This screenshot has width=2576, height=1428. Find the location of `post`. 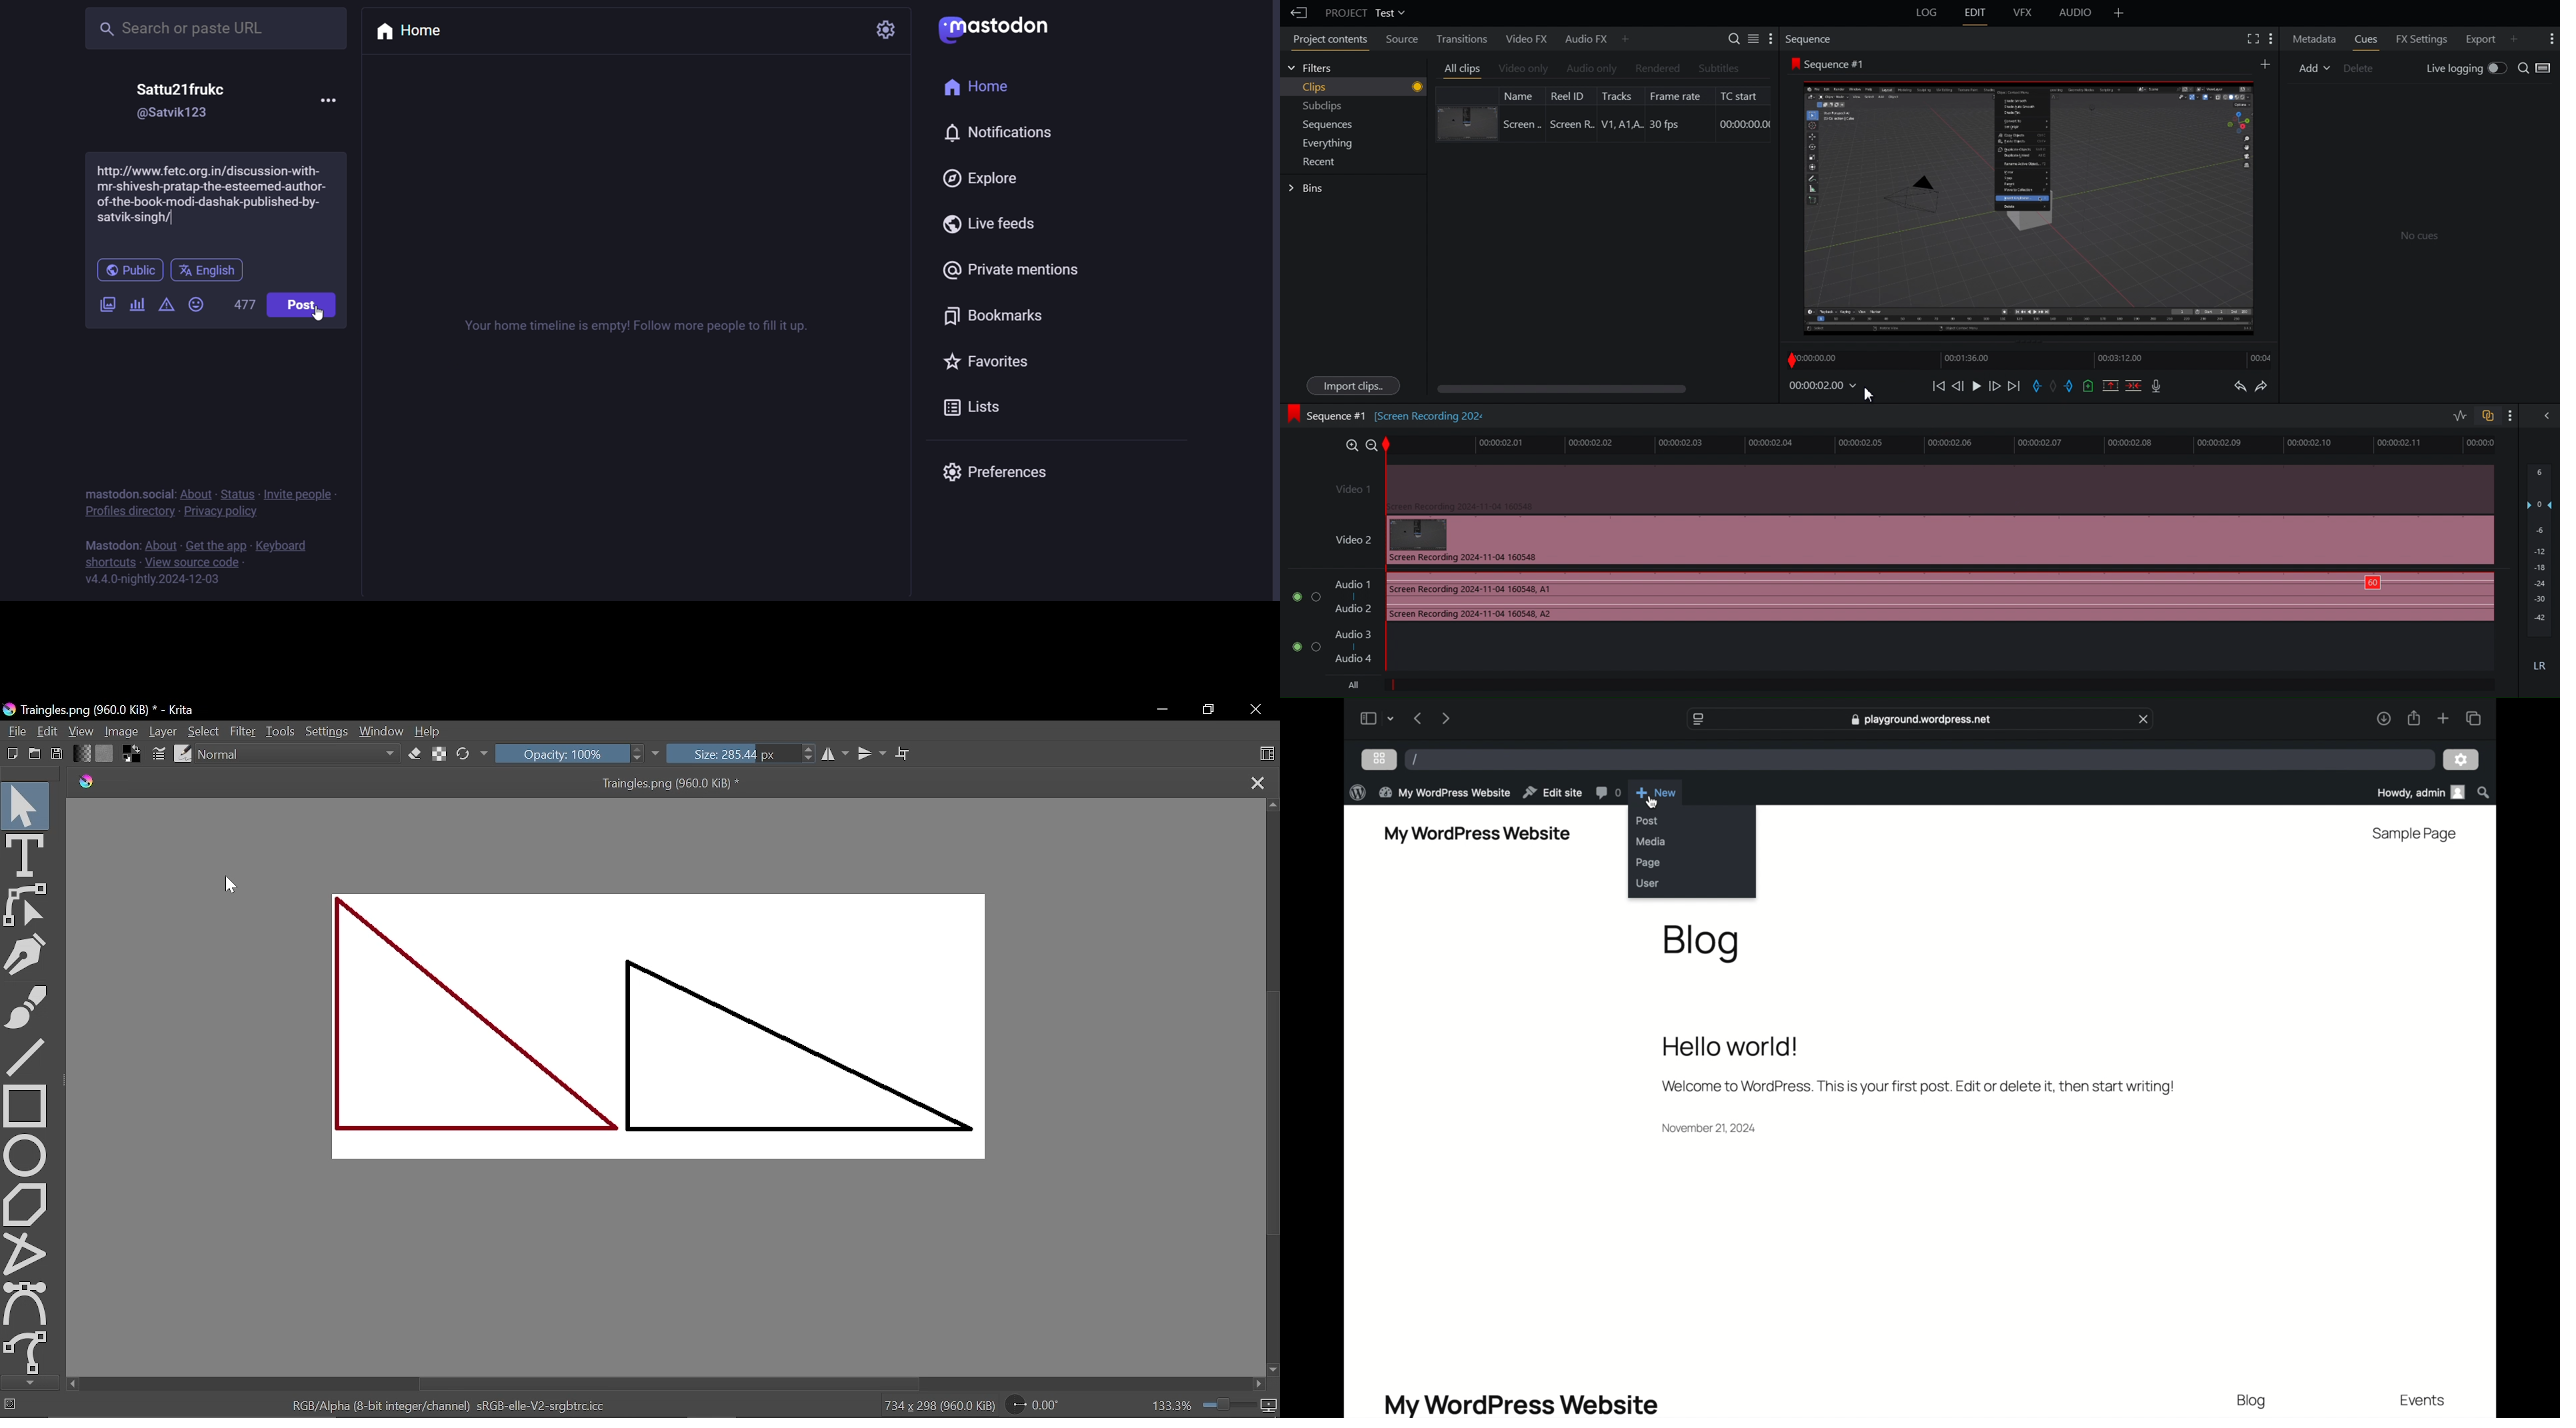

post is located at coordinates (1647, 821).